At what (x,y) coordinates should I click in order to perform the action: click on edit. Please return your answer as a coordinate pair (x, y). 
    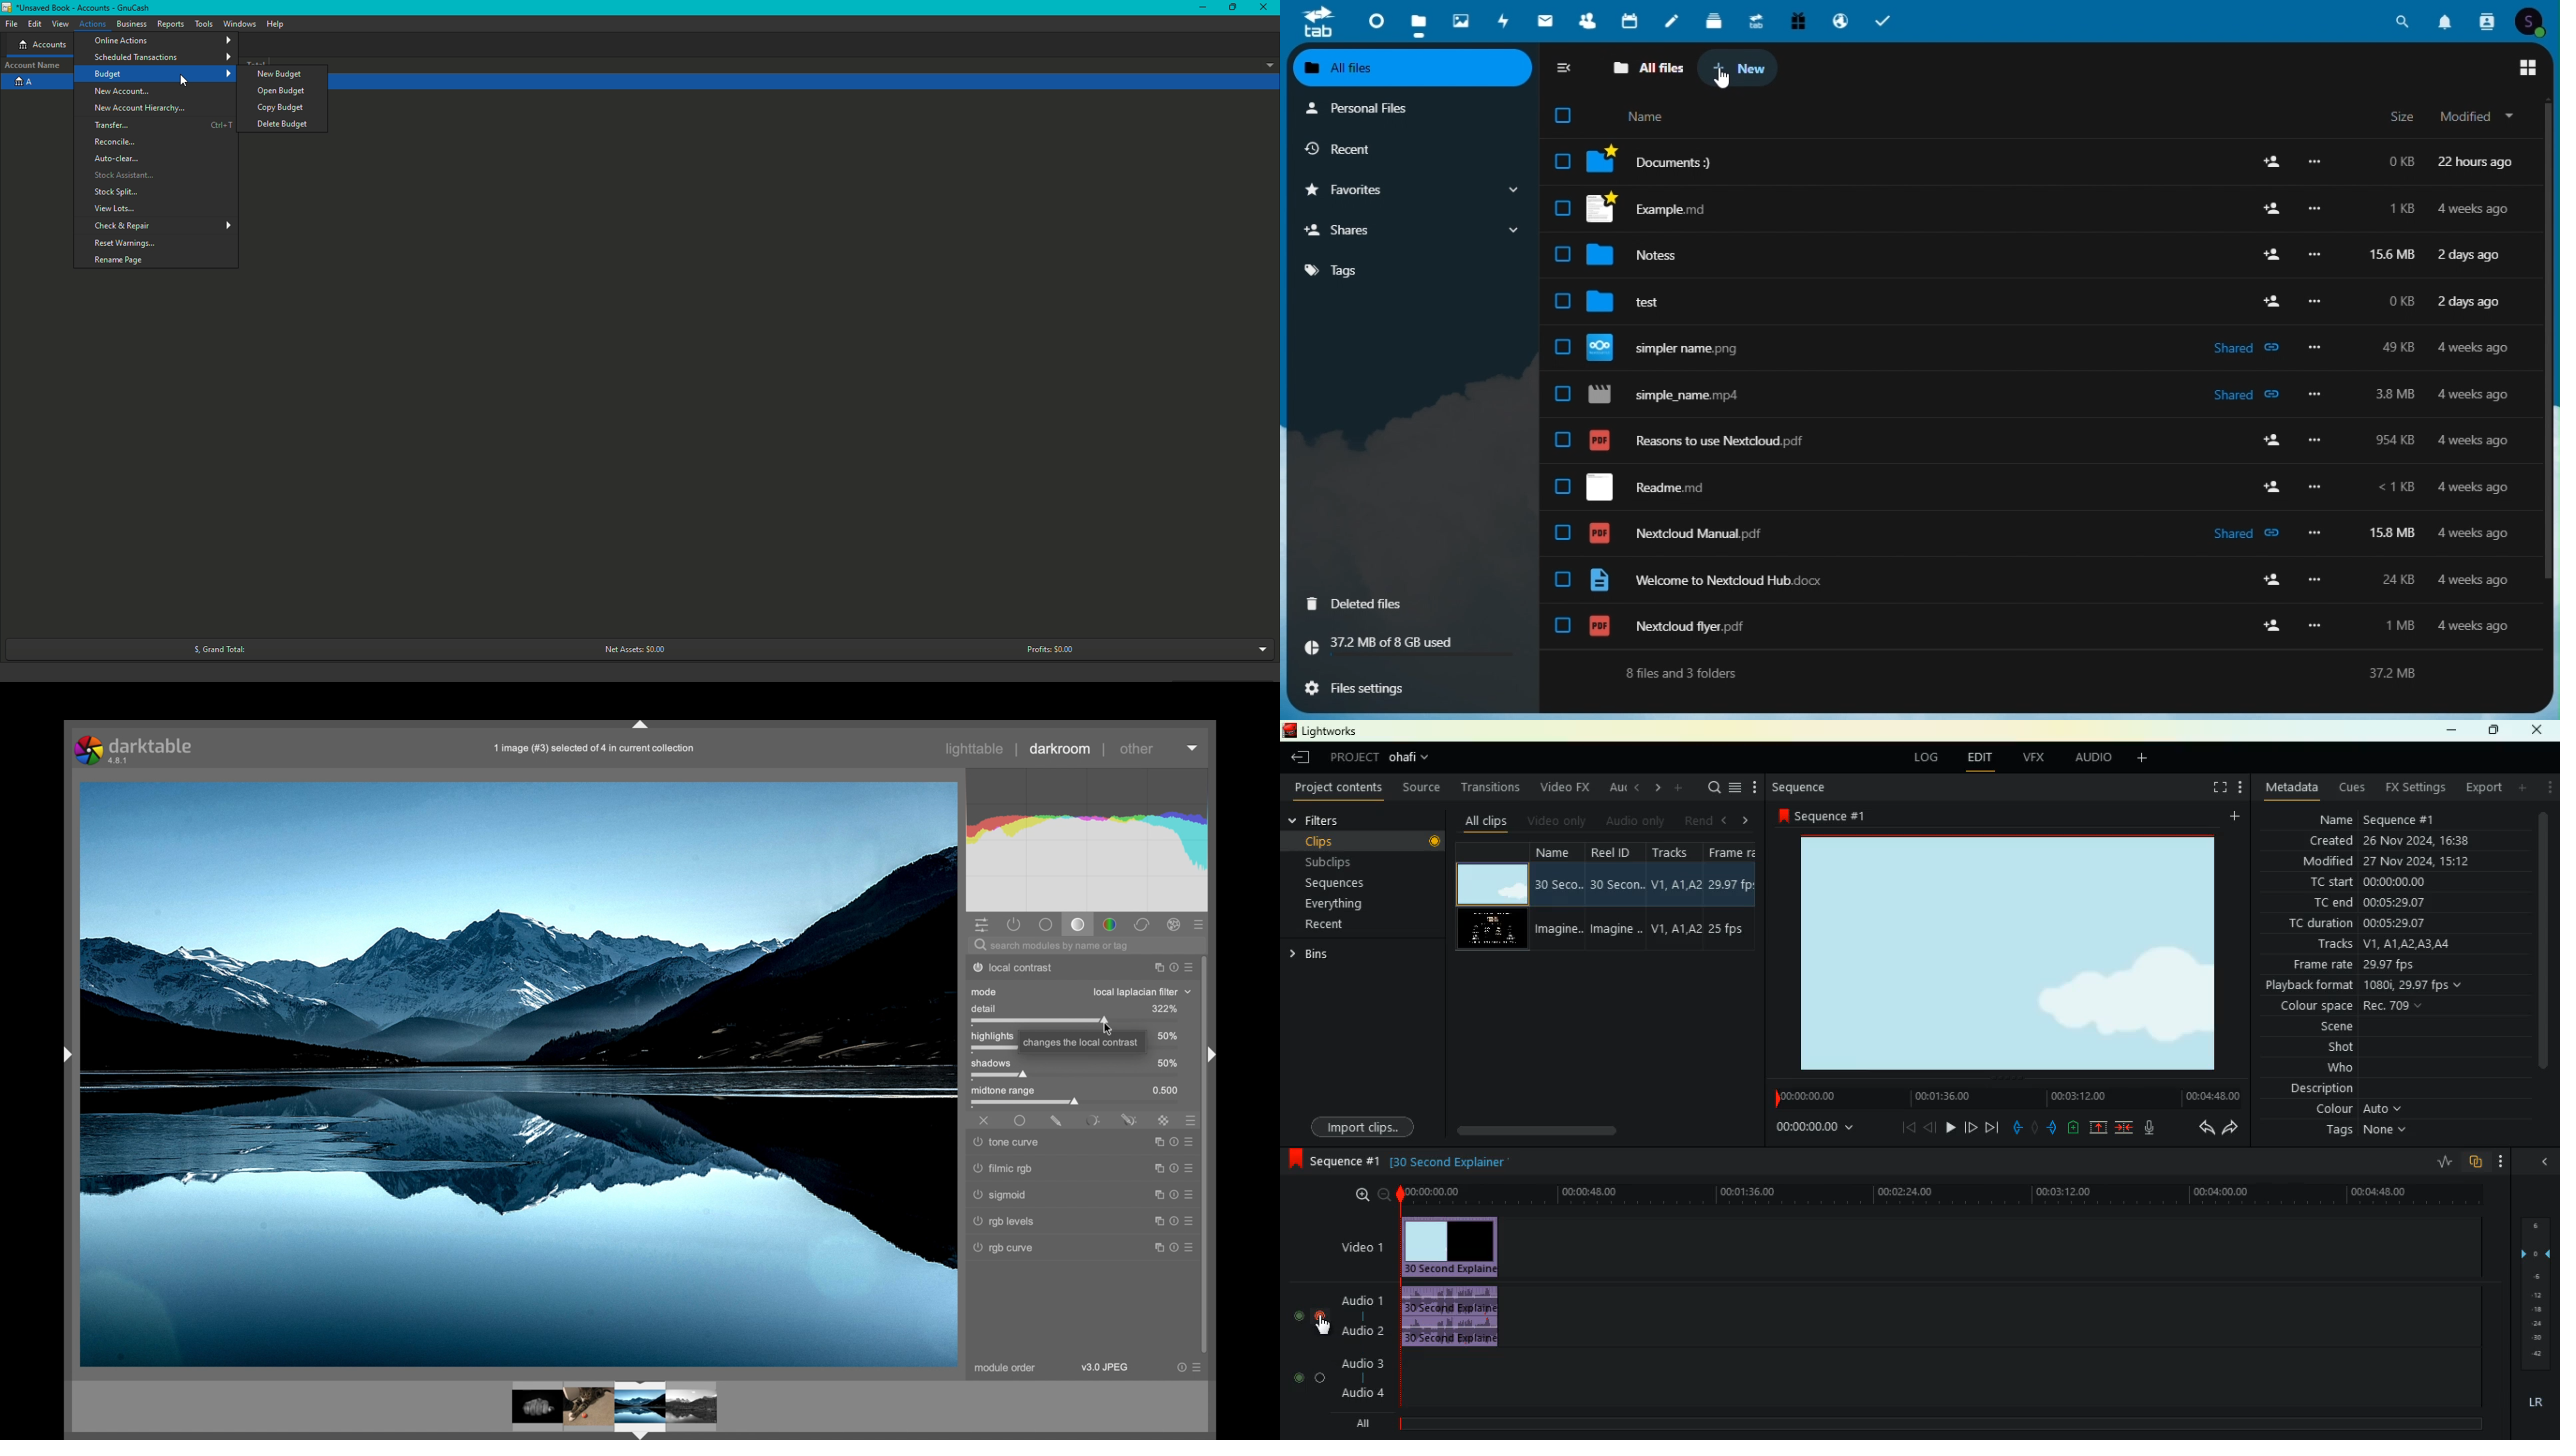
    Looking at the image, I should click on (1977, 758).